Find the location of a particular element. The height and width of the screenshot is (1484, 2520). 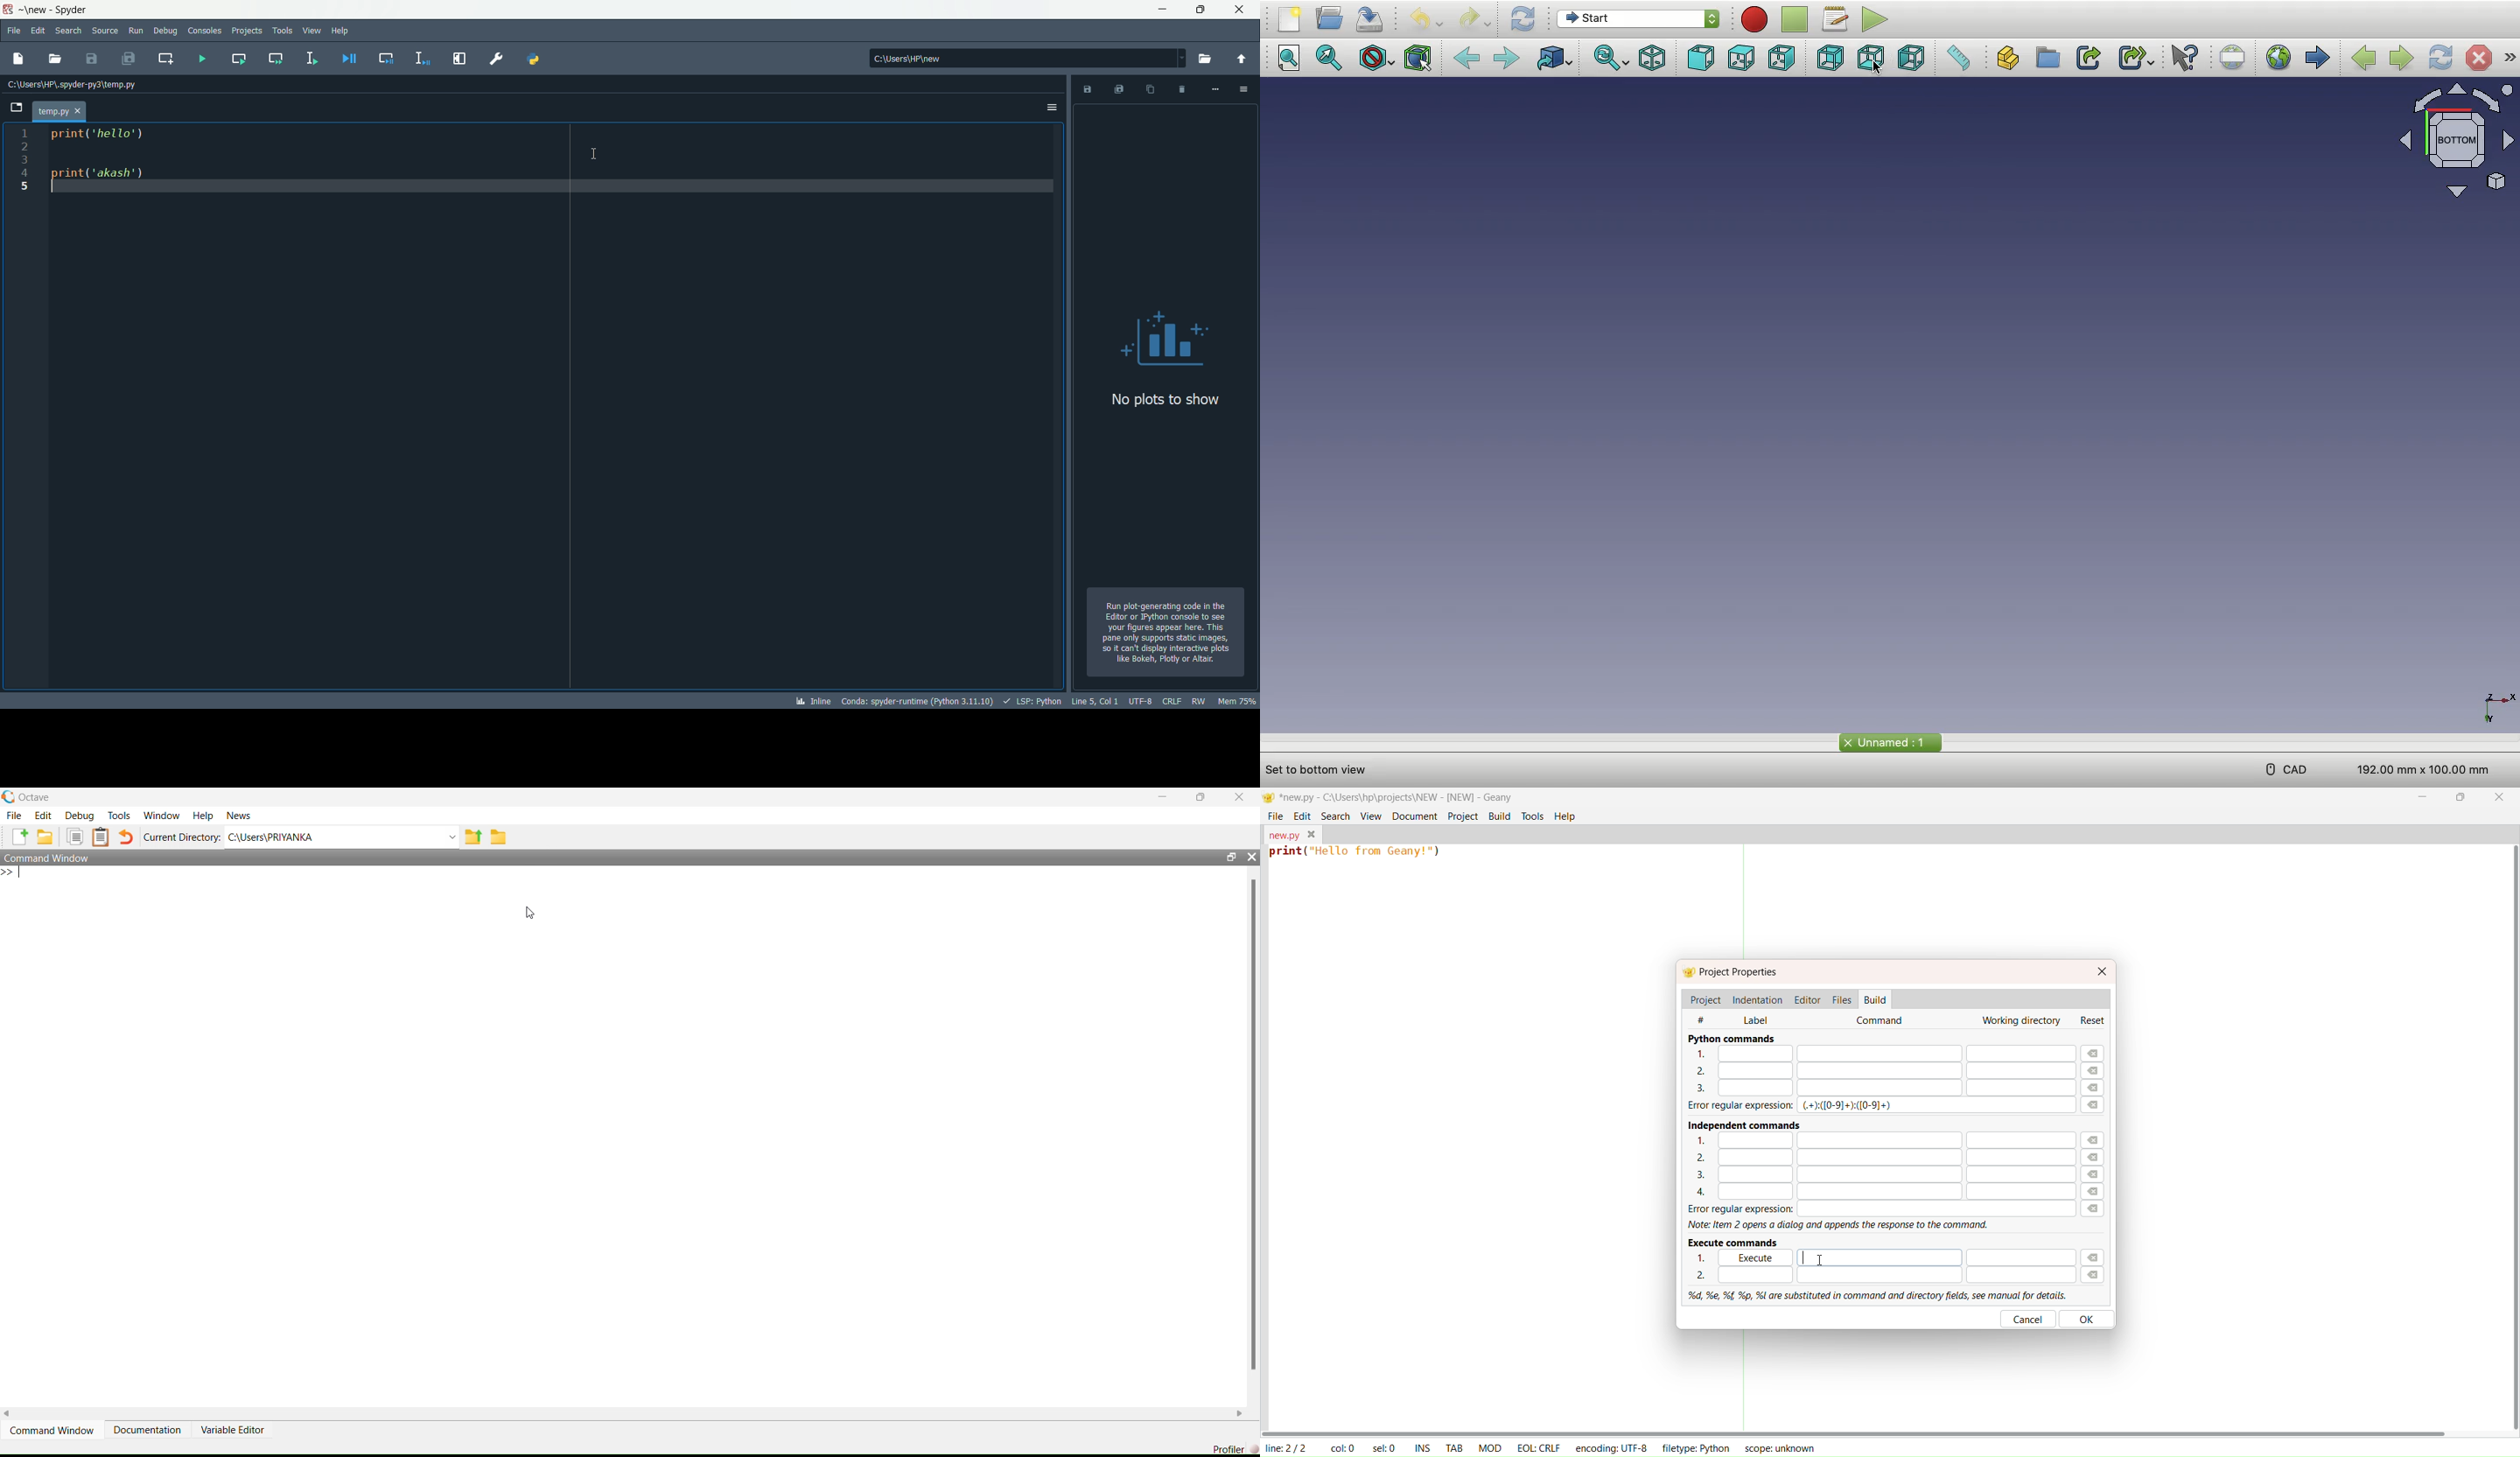

New is located at coordinates (1291, 22).